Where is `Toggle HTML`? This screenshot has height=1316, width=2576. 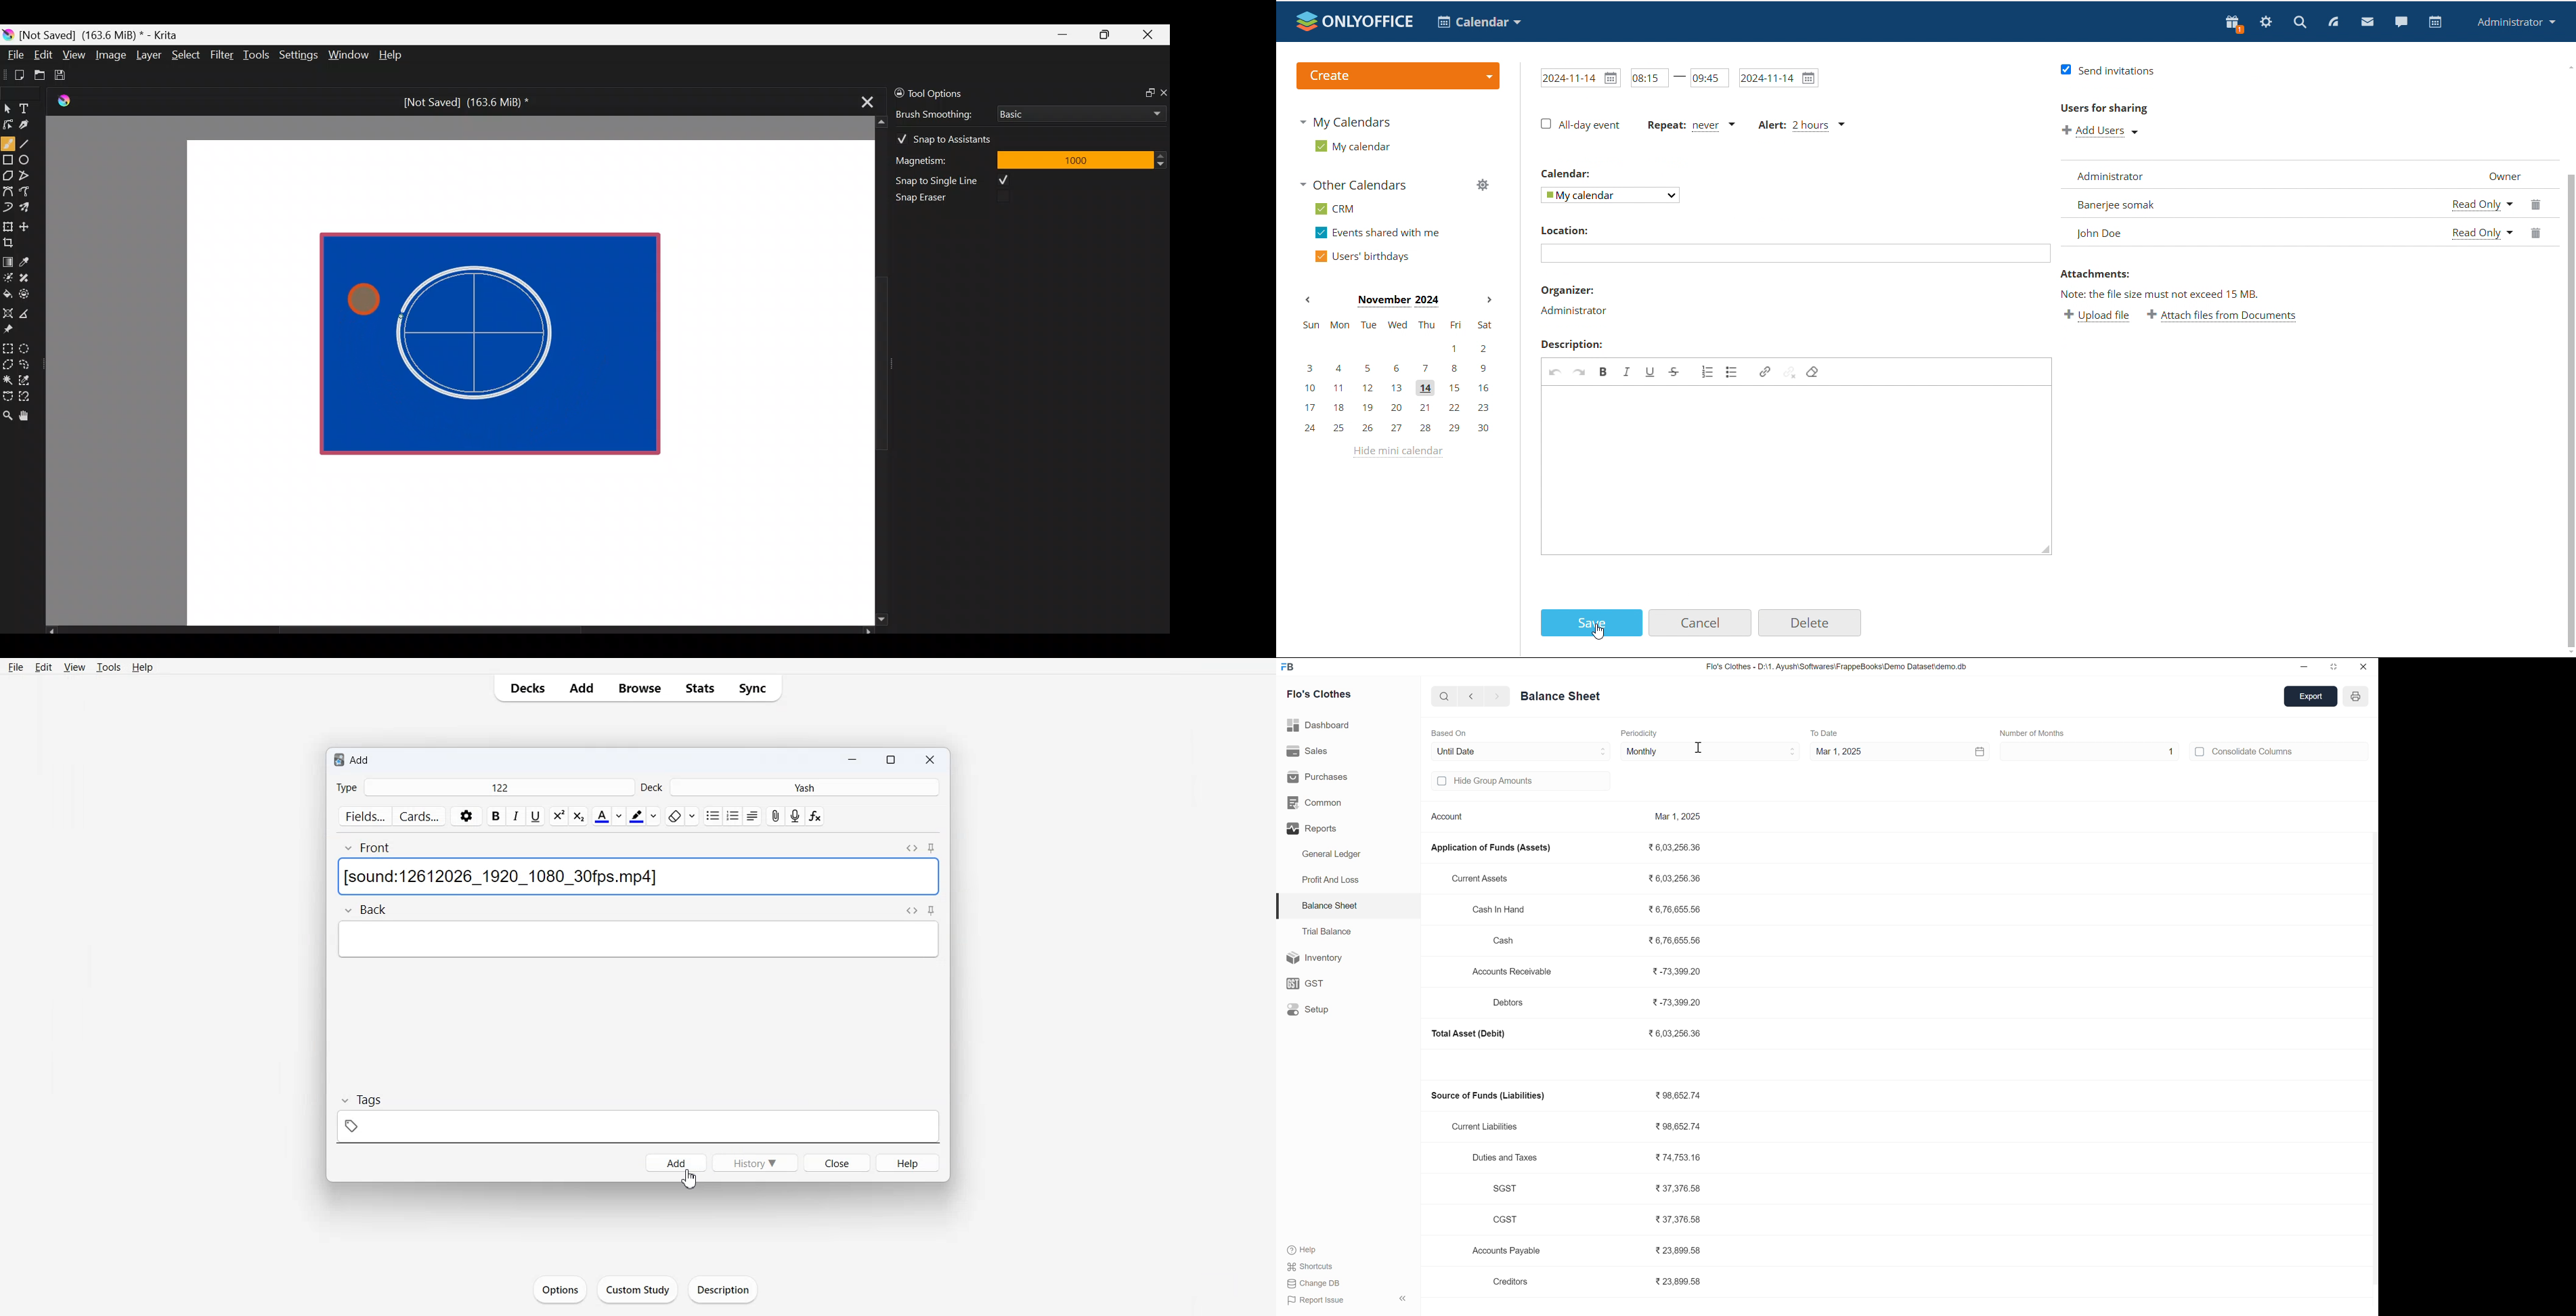
Toggle HTML is located at coordinates (912, 849).